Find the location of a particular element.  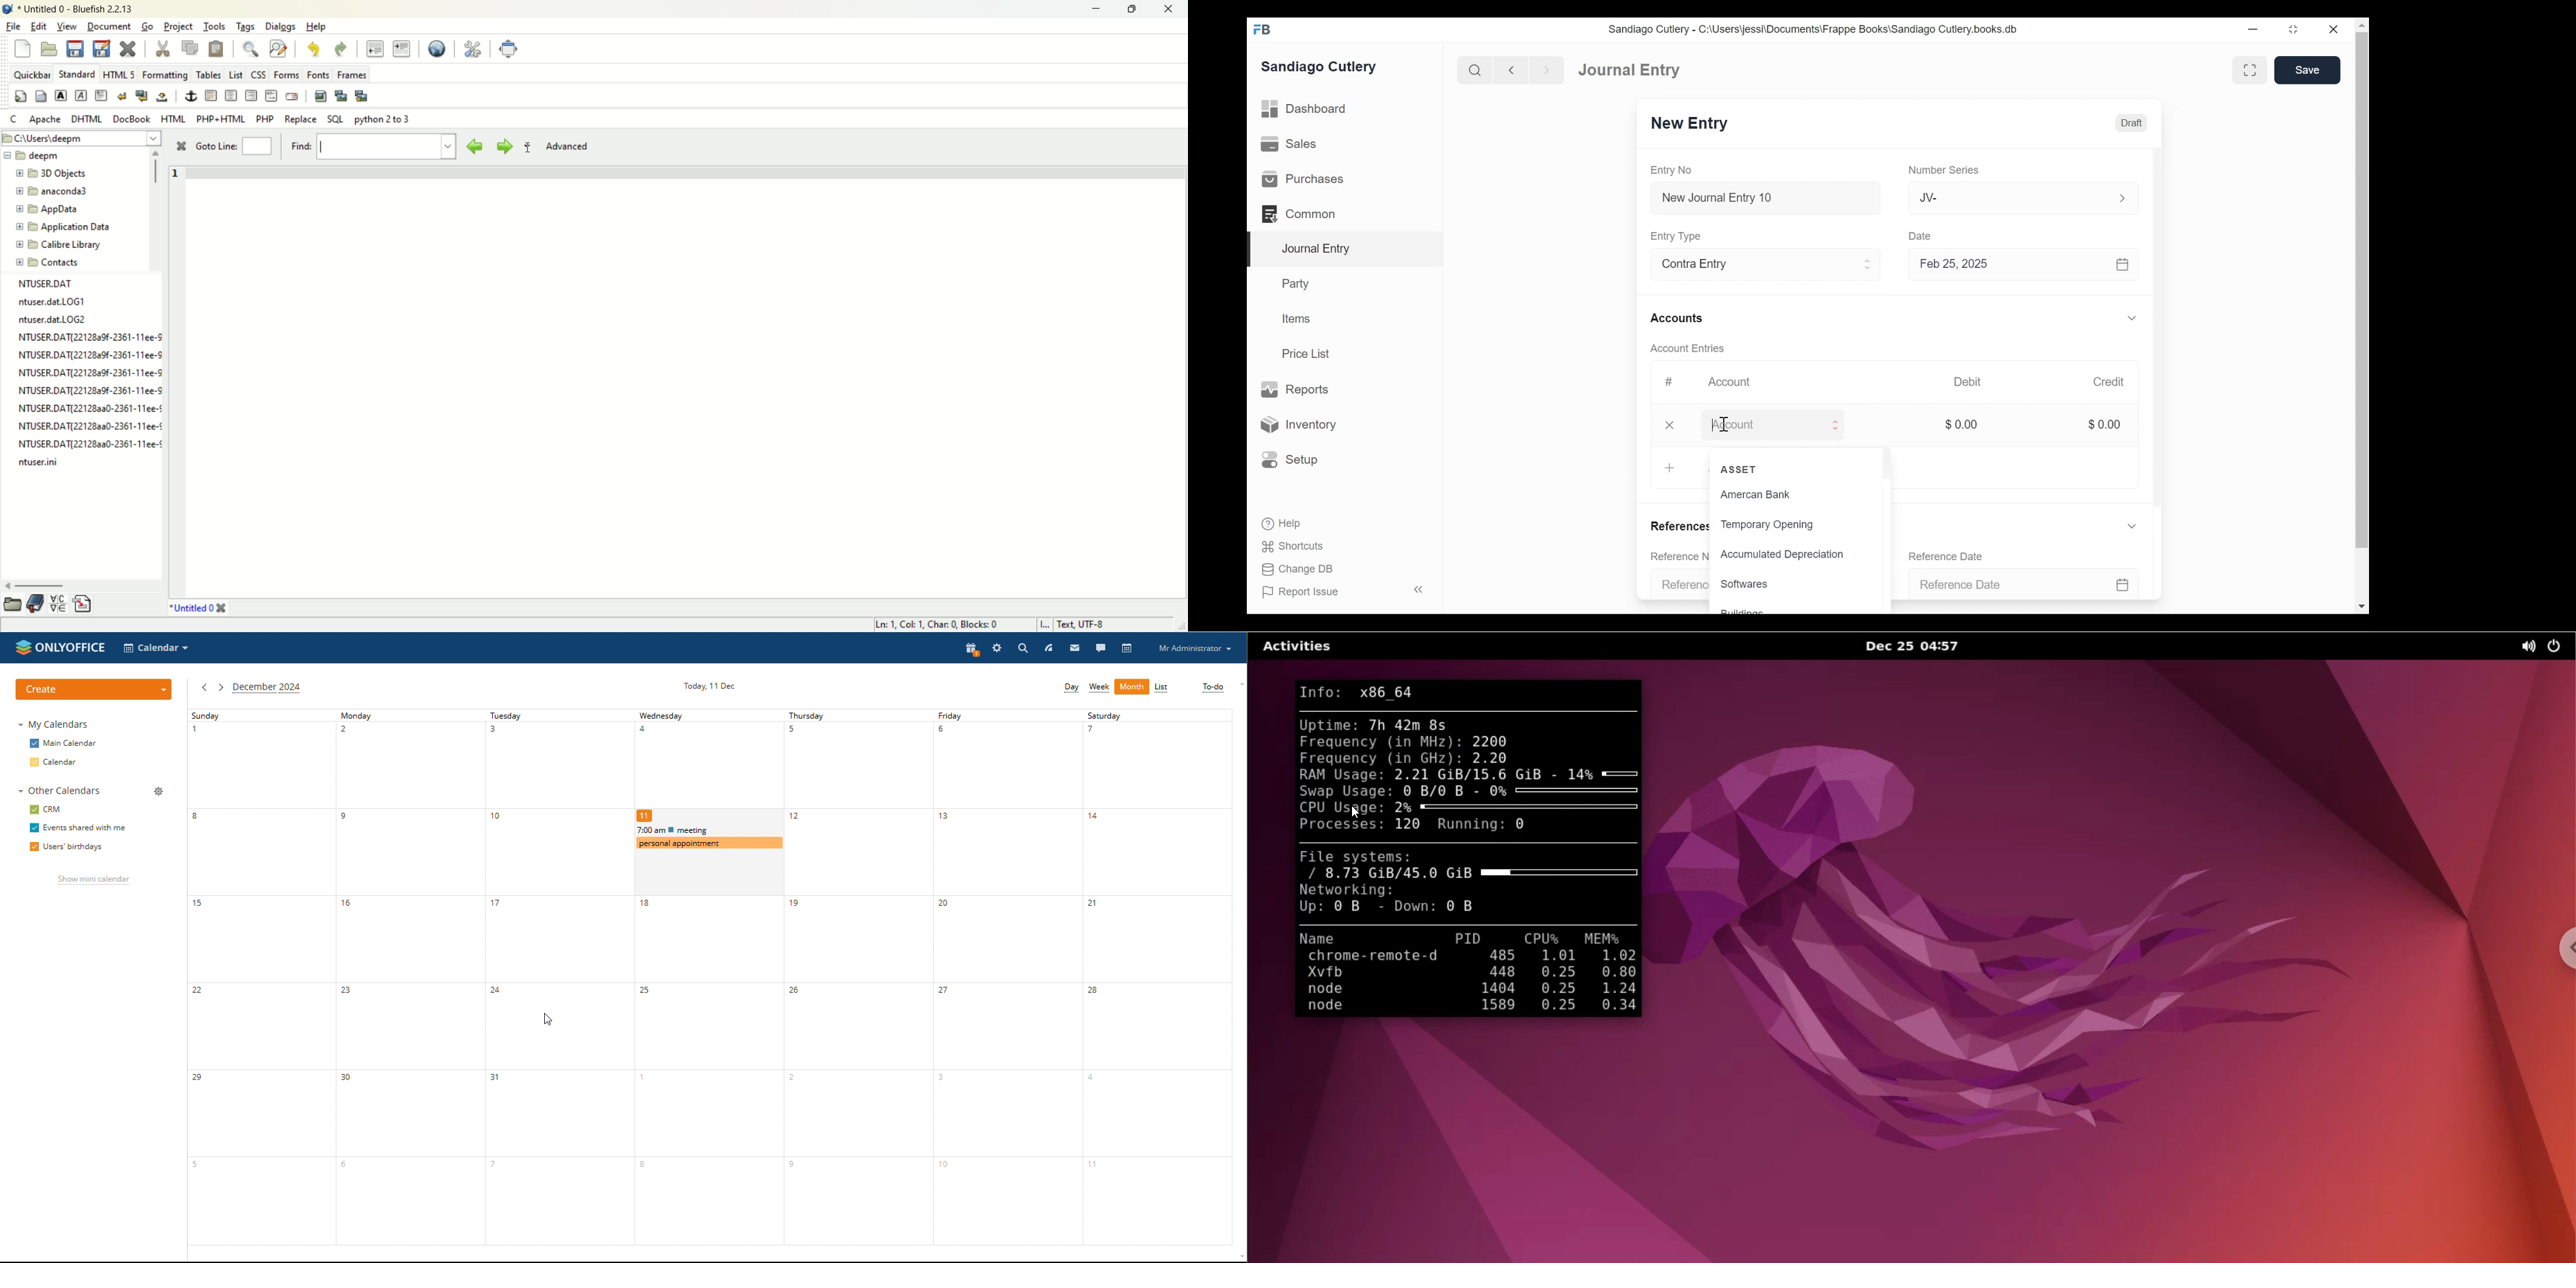

vertical scroll bar is located at coordinates (155, 167).